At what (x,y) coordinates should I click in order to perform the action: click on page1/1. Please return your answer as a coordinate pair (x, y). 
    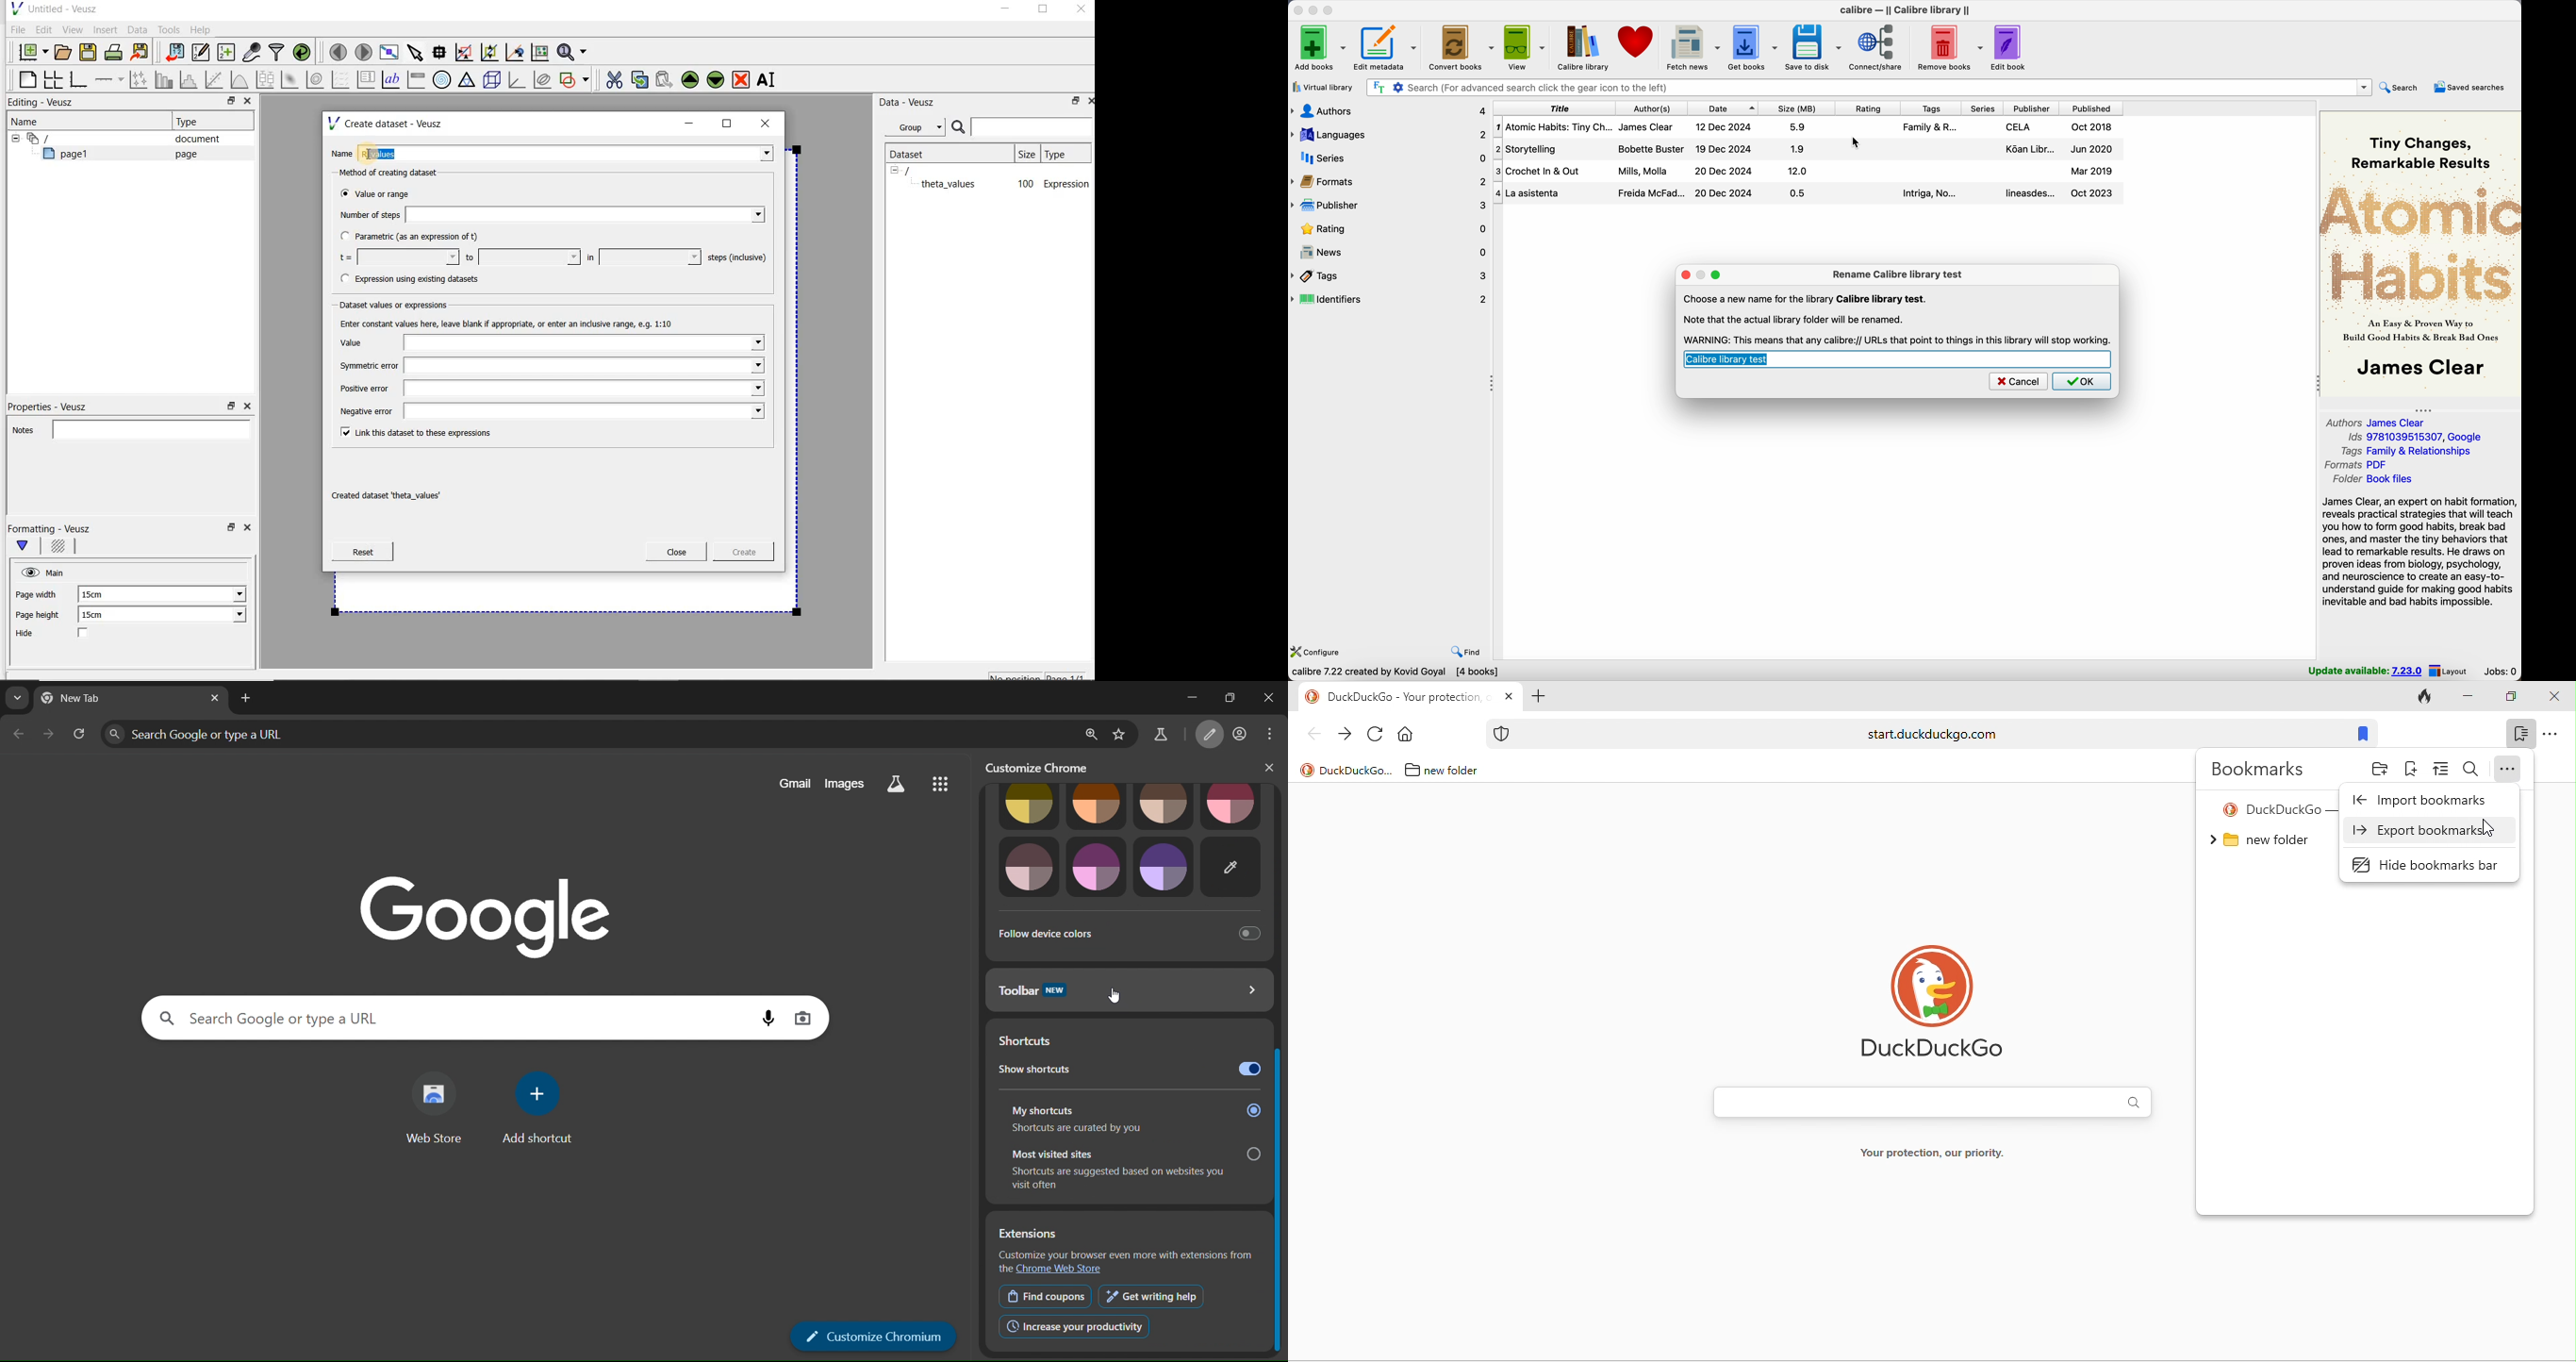
    Looking at the image, I should click on (1071, 676).